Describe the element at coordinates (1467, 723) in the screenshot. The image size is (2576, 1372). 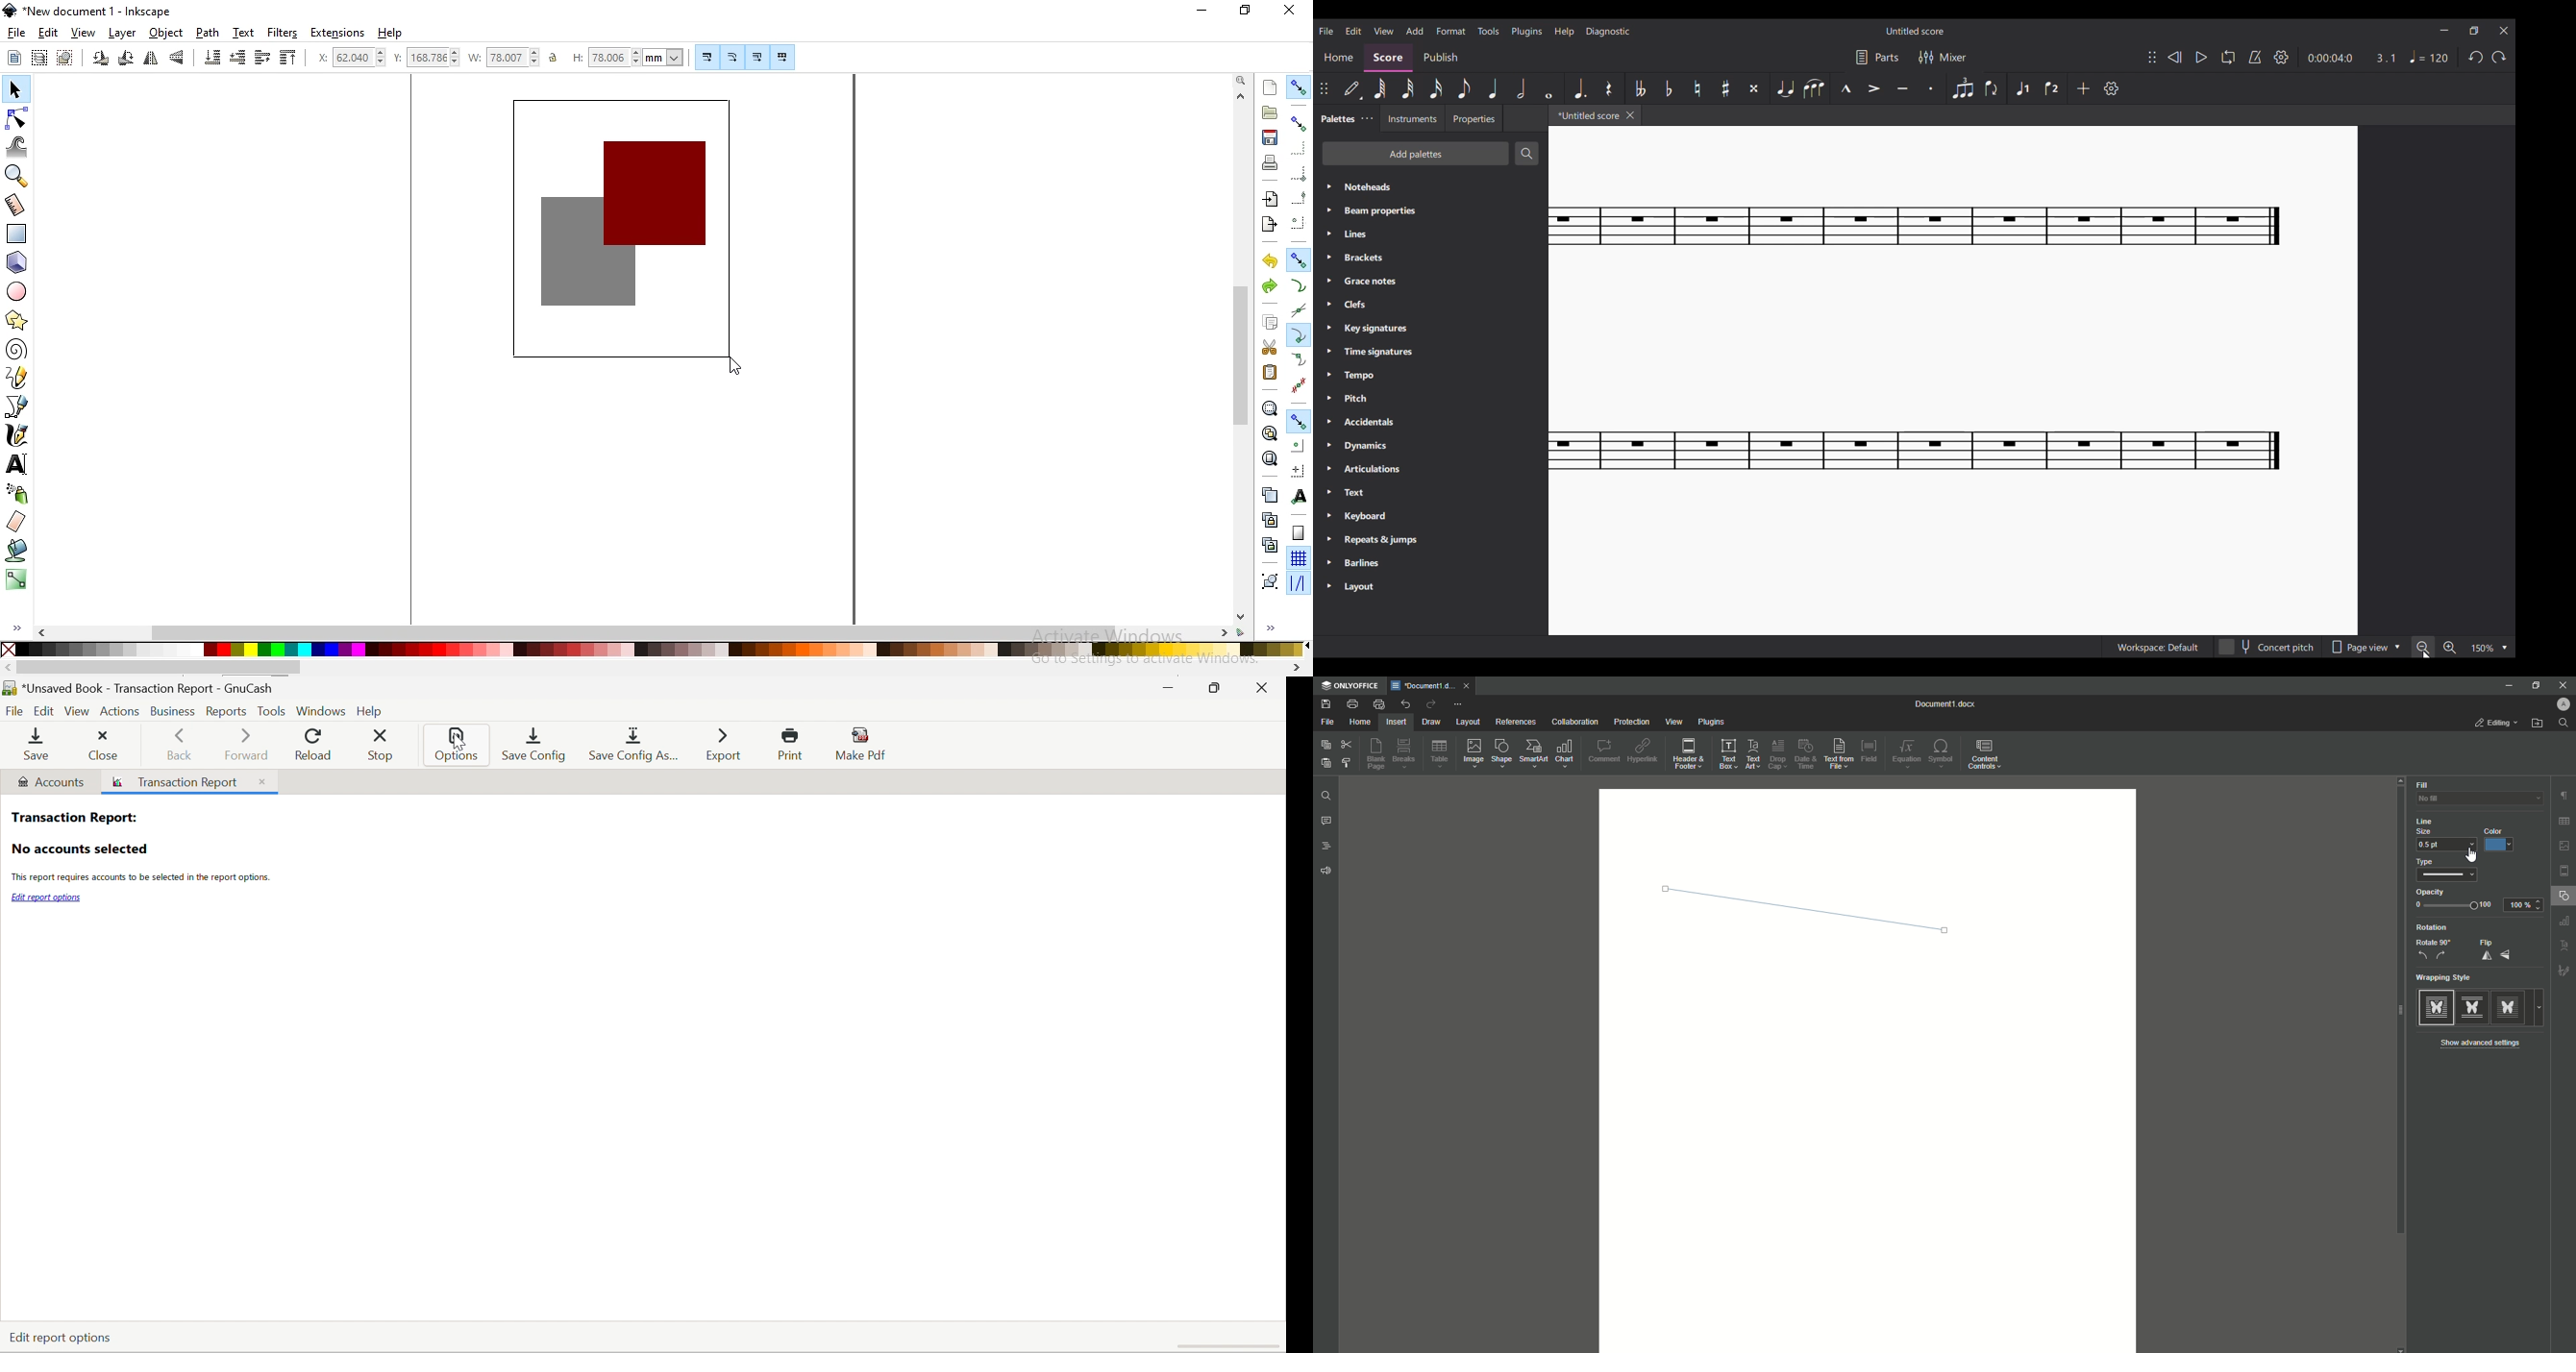
I see `Layout` at that location.